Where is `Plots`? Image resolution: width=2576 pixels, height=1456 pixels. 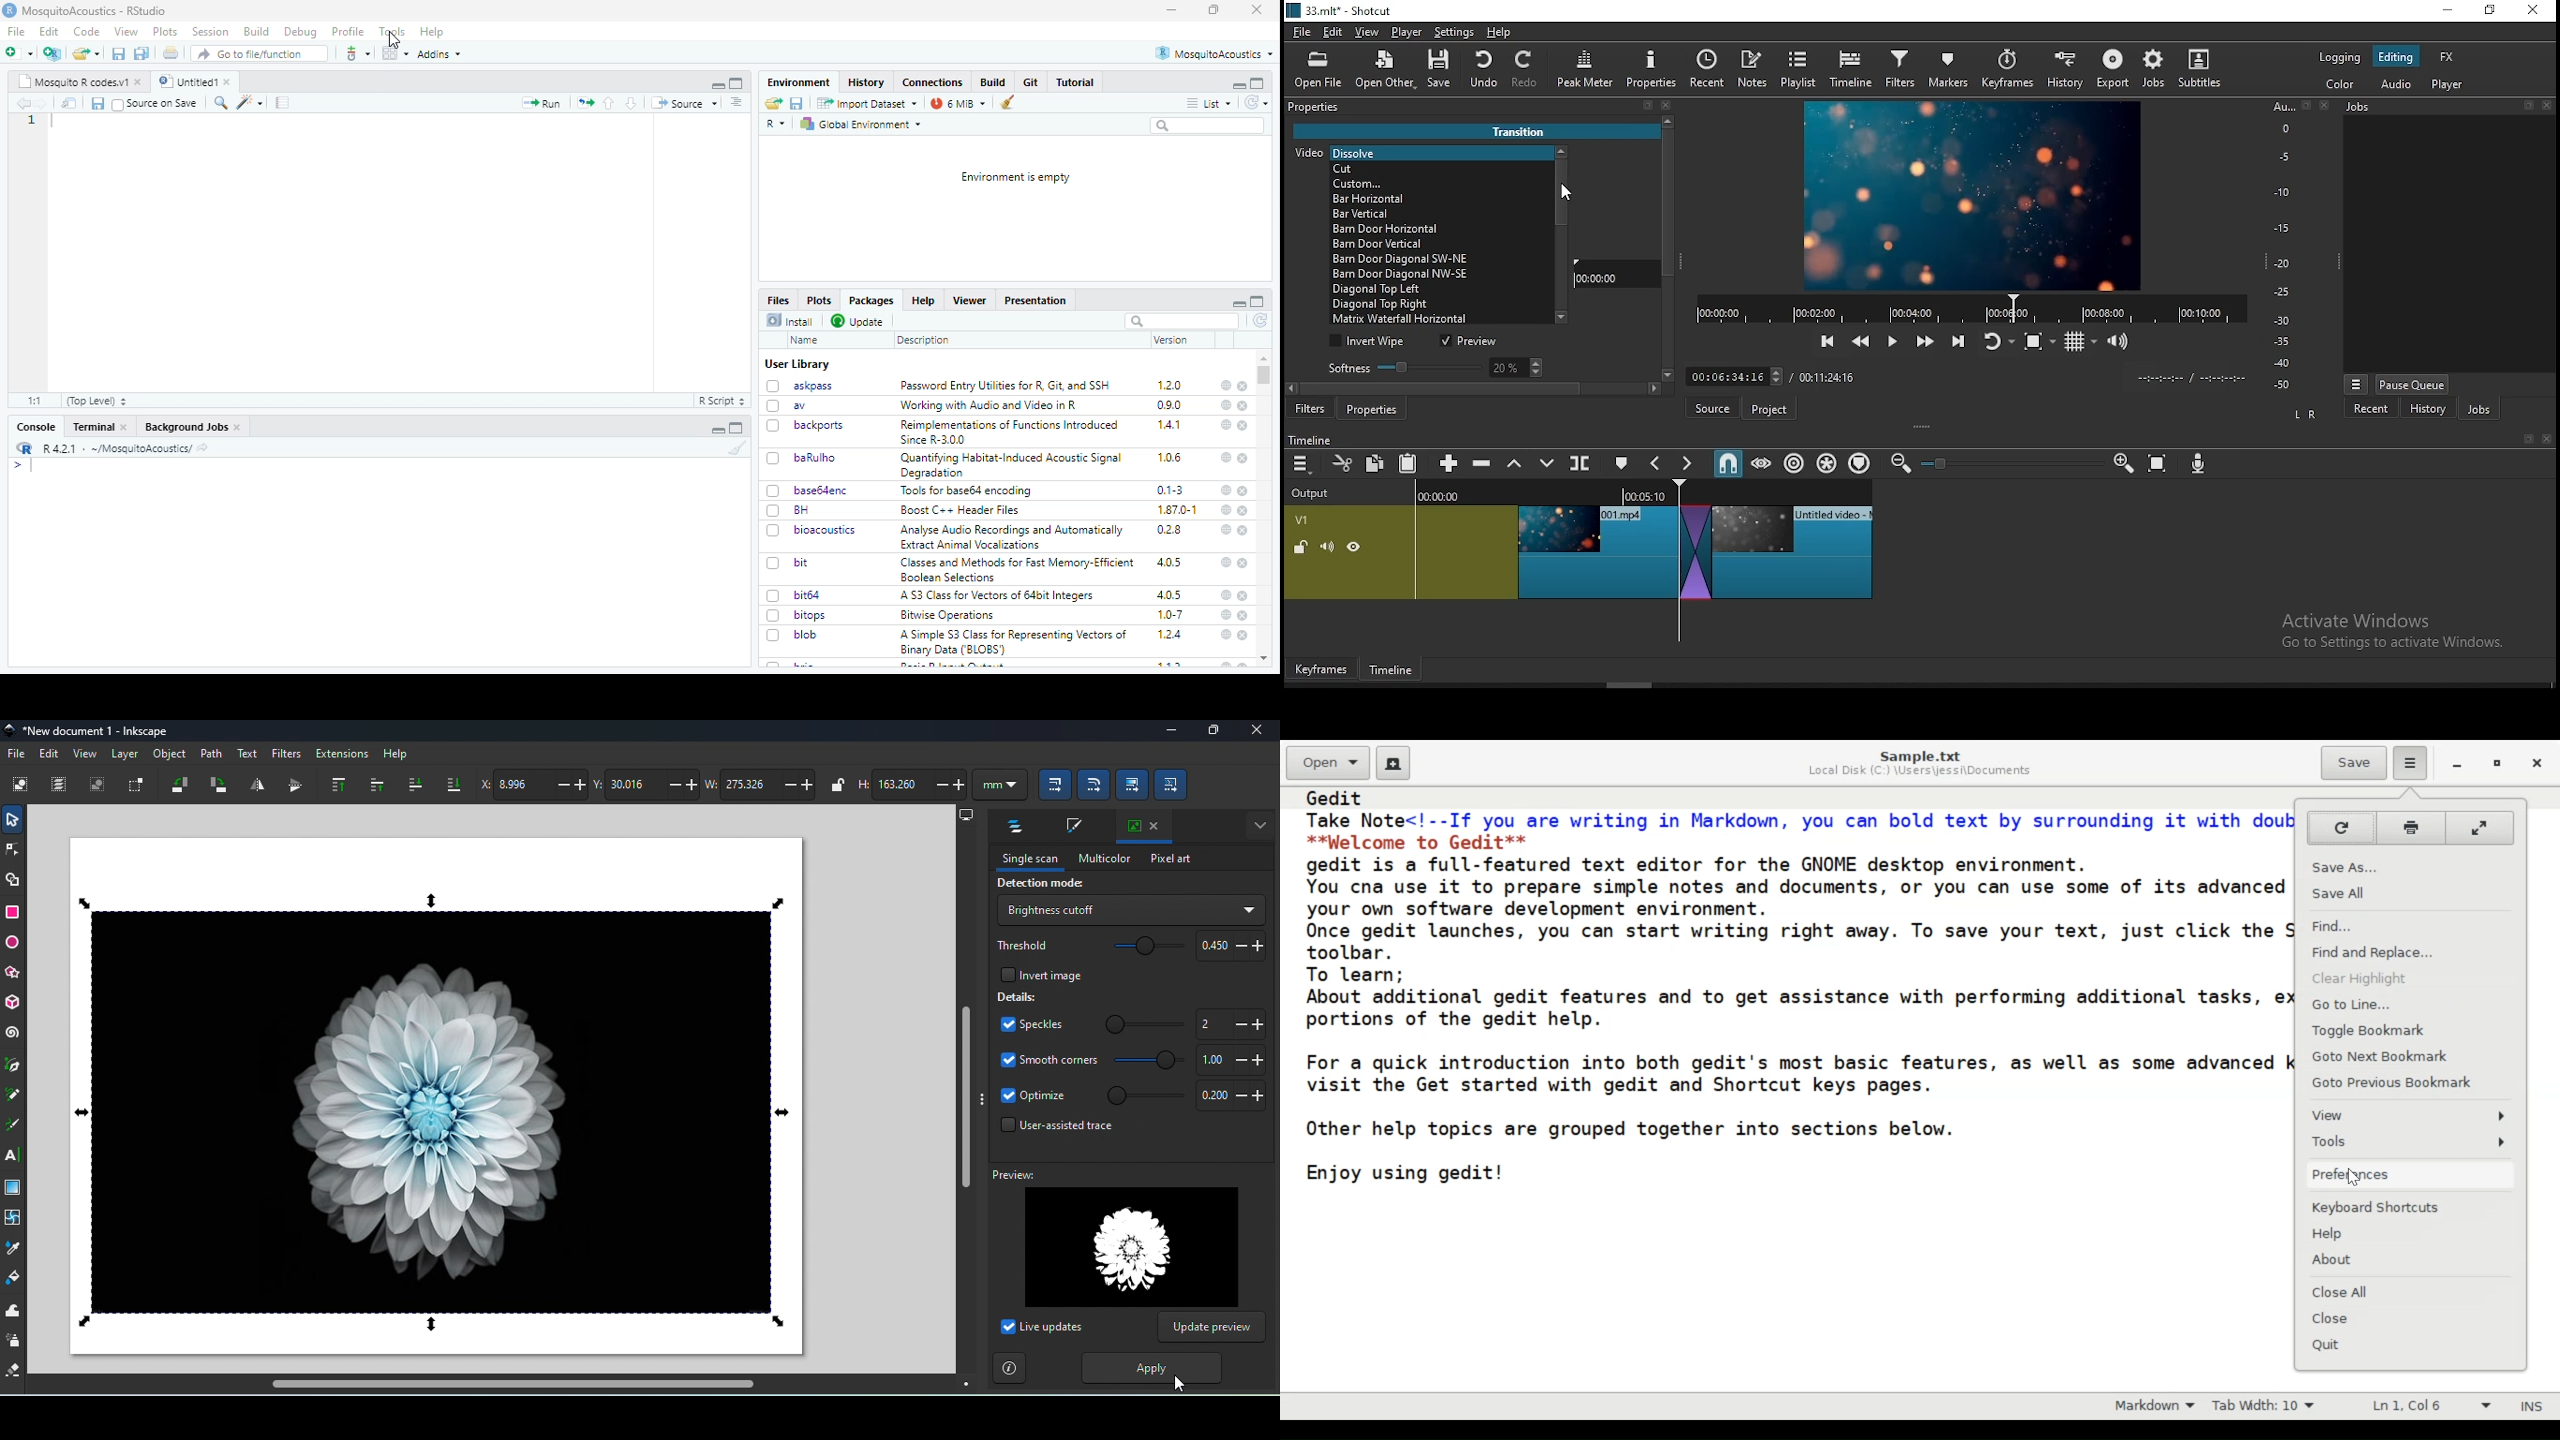
Plots is located at coordinates (167, 32).